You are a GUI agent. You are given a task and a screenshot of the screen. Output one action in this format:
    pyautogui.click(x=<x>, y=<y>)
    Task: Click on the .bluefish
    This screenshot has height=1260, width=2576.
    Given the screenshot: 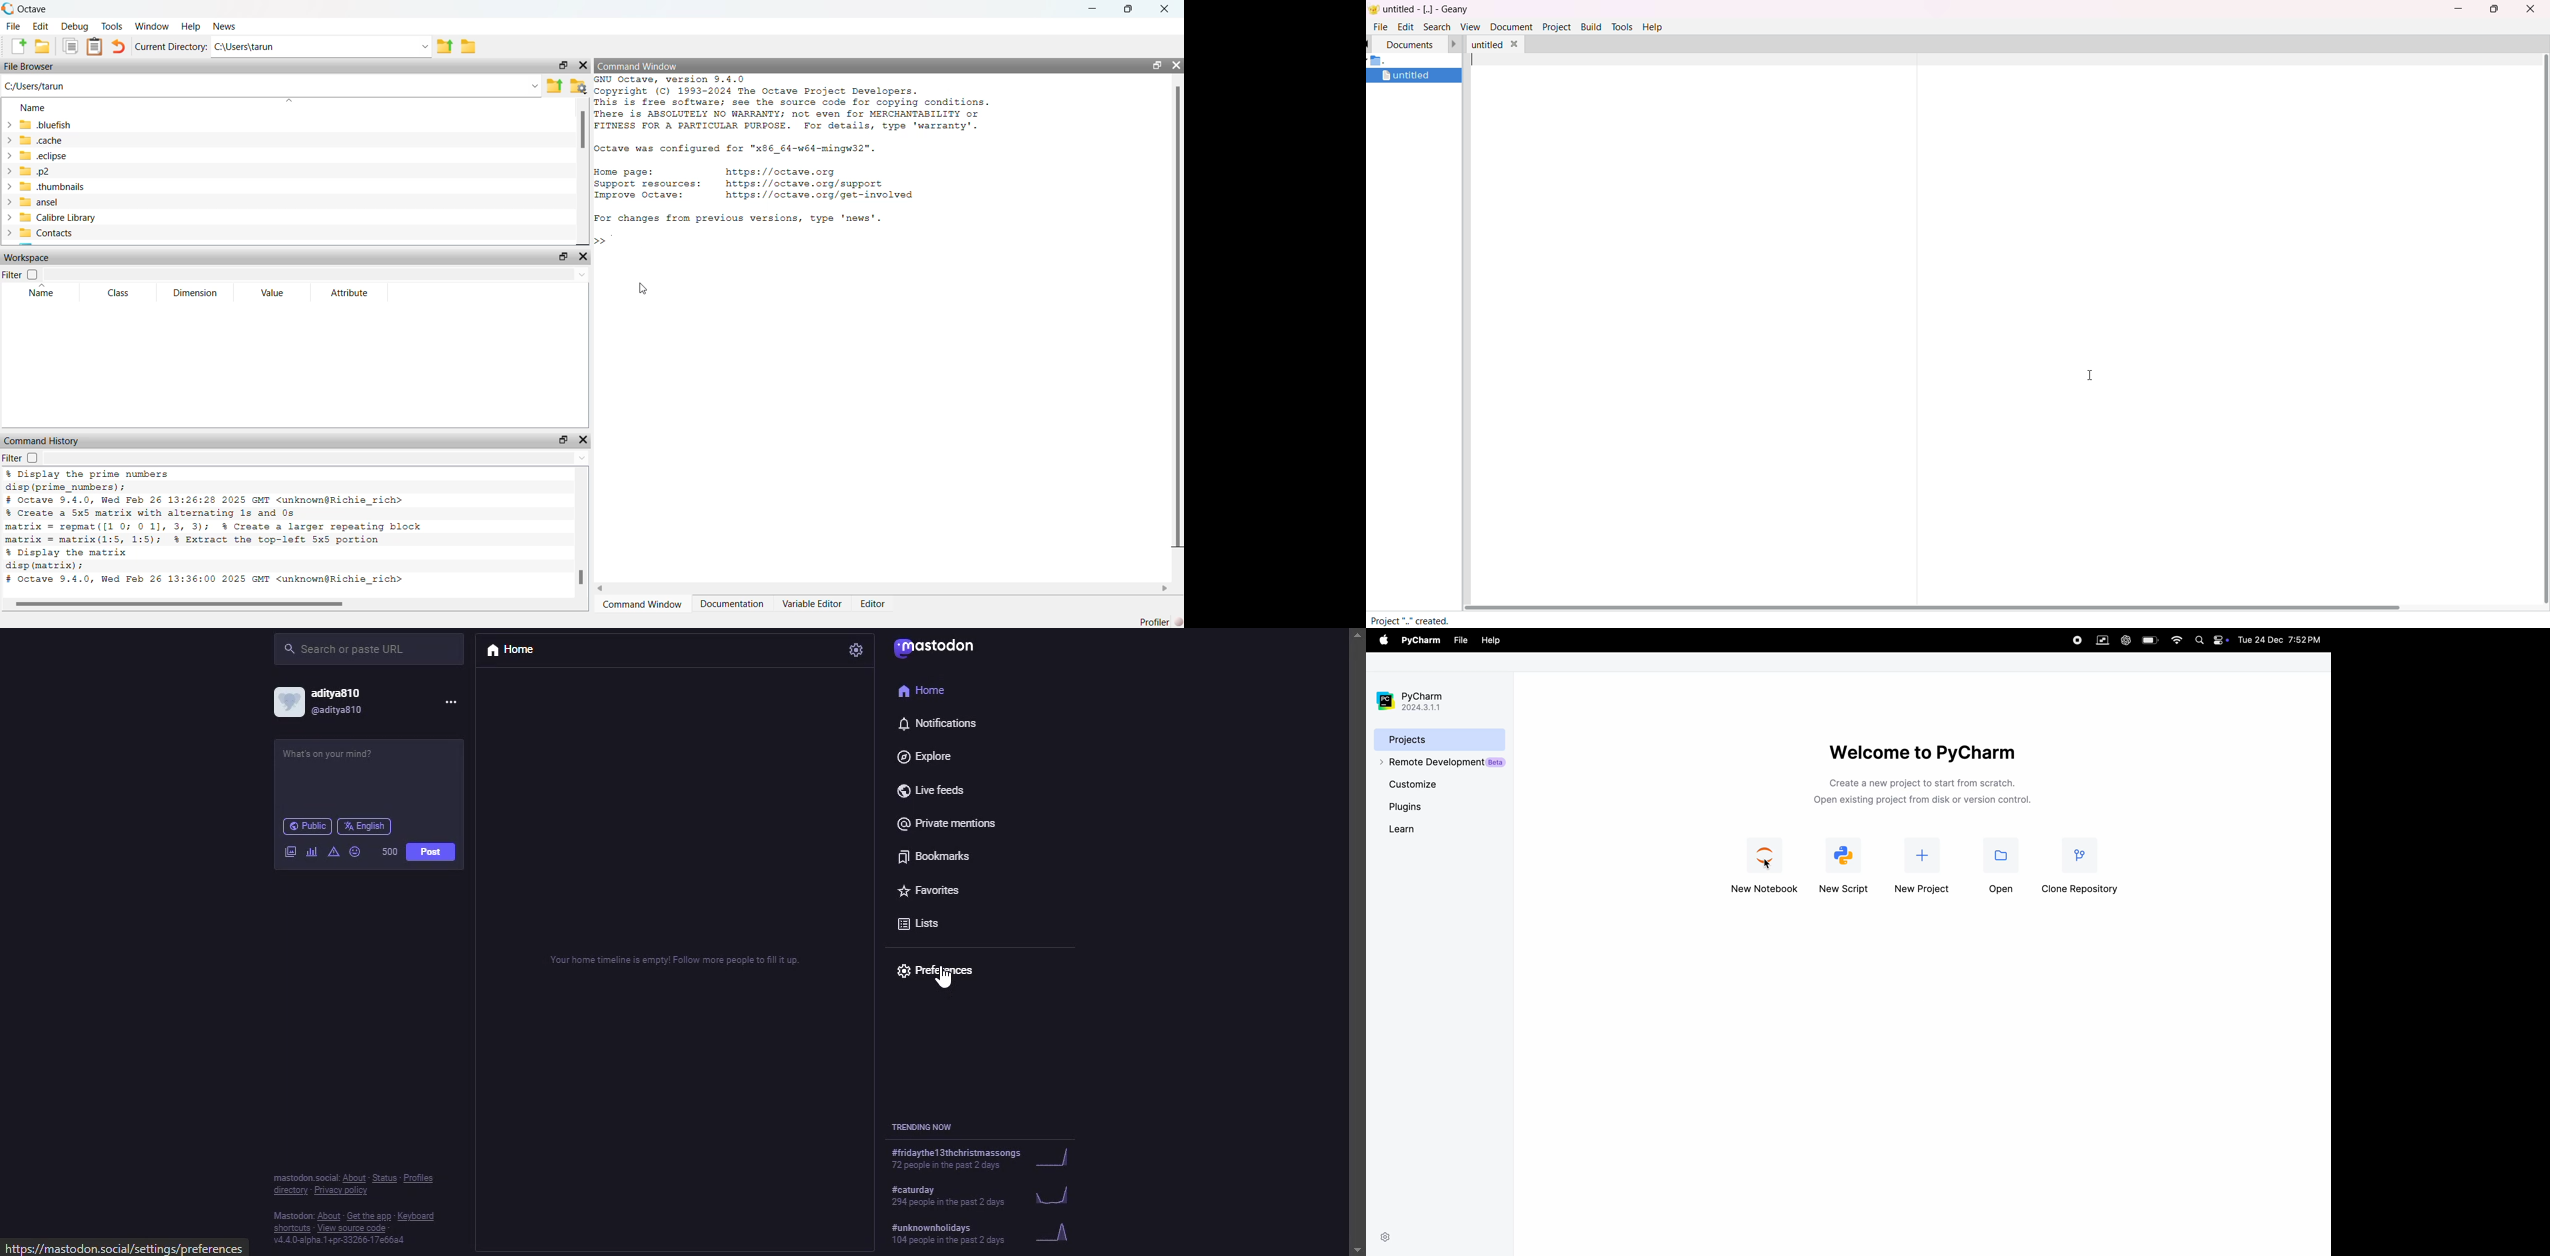 What is the action you would take?
    pyautogui.click(x=63, y=124)
    